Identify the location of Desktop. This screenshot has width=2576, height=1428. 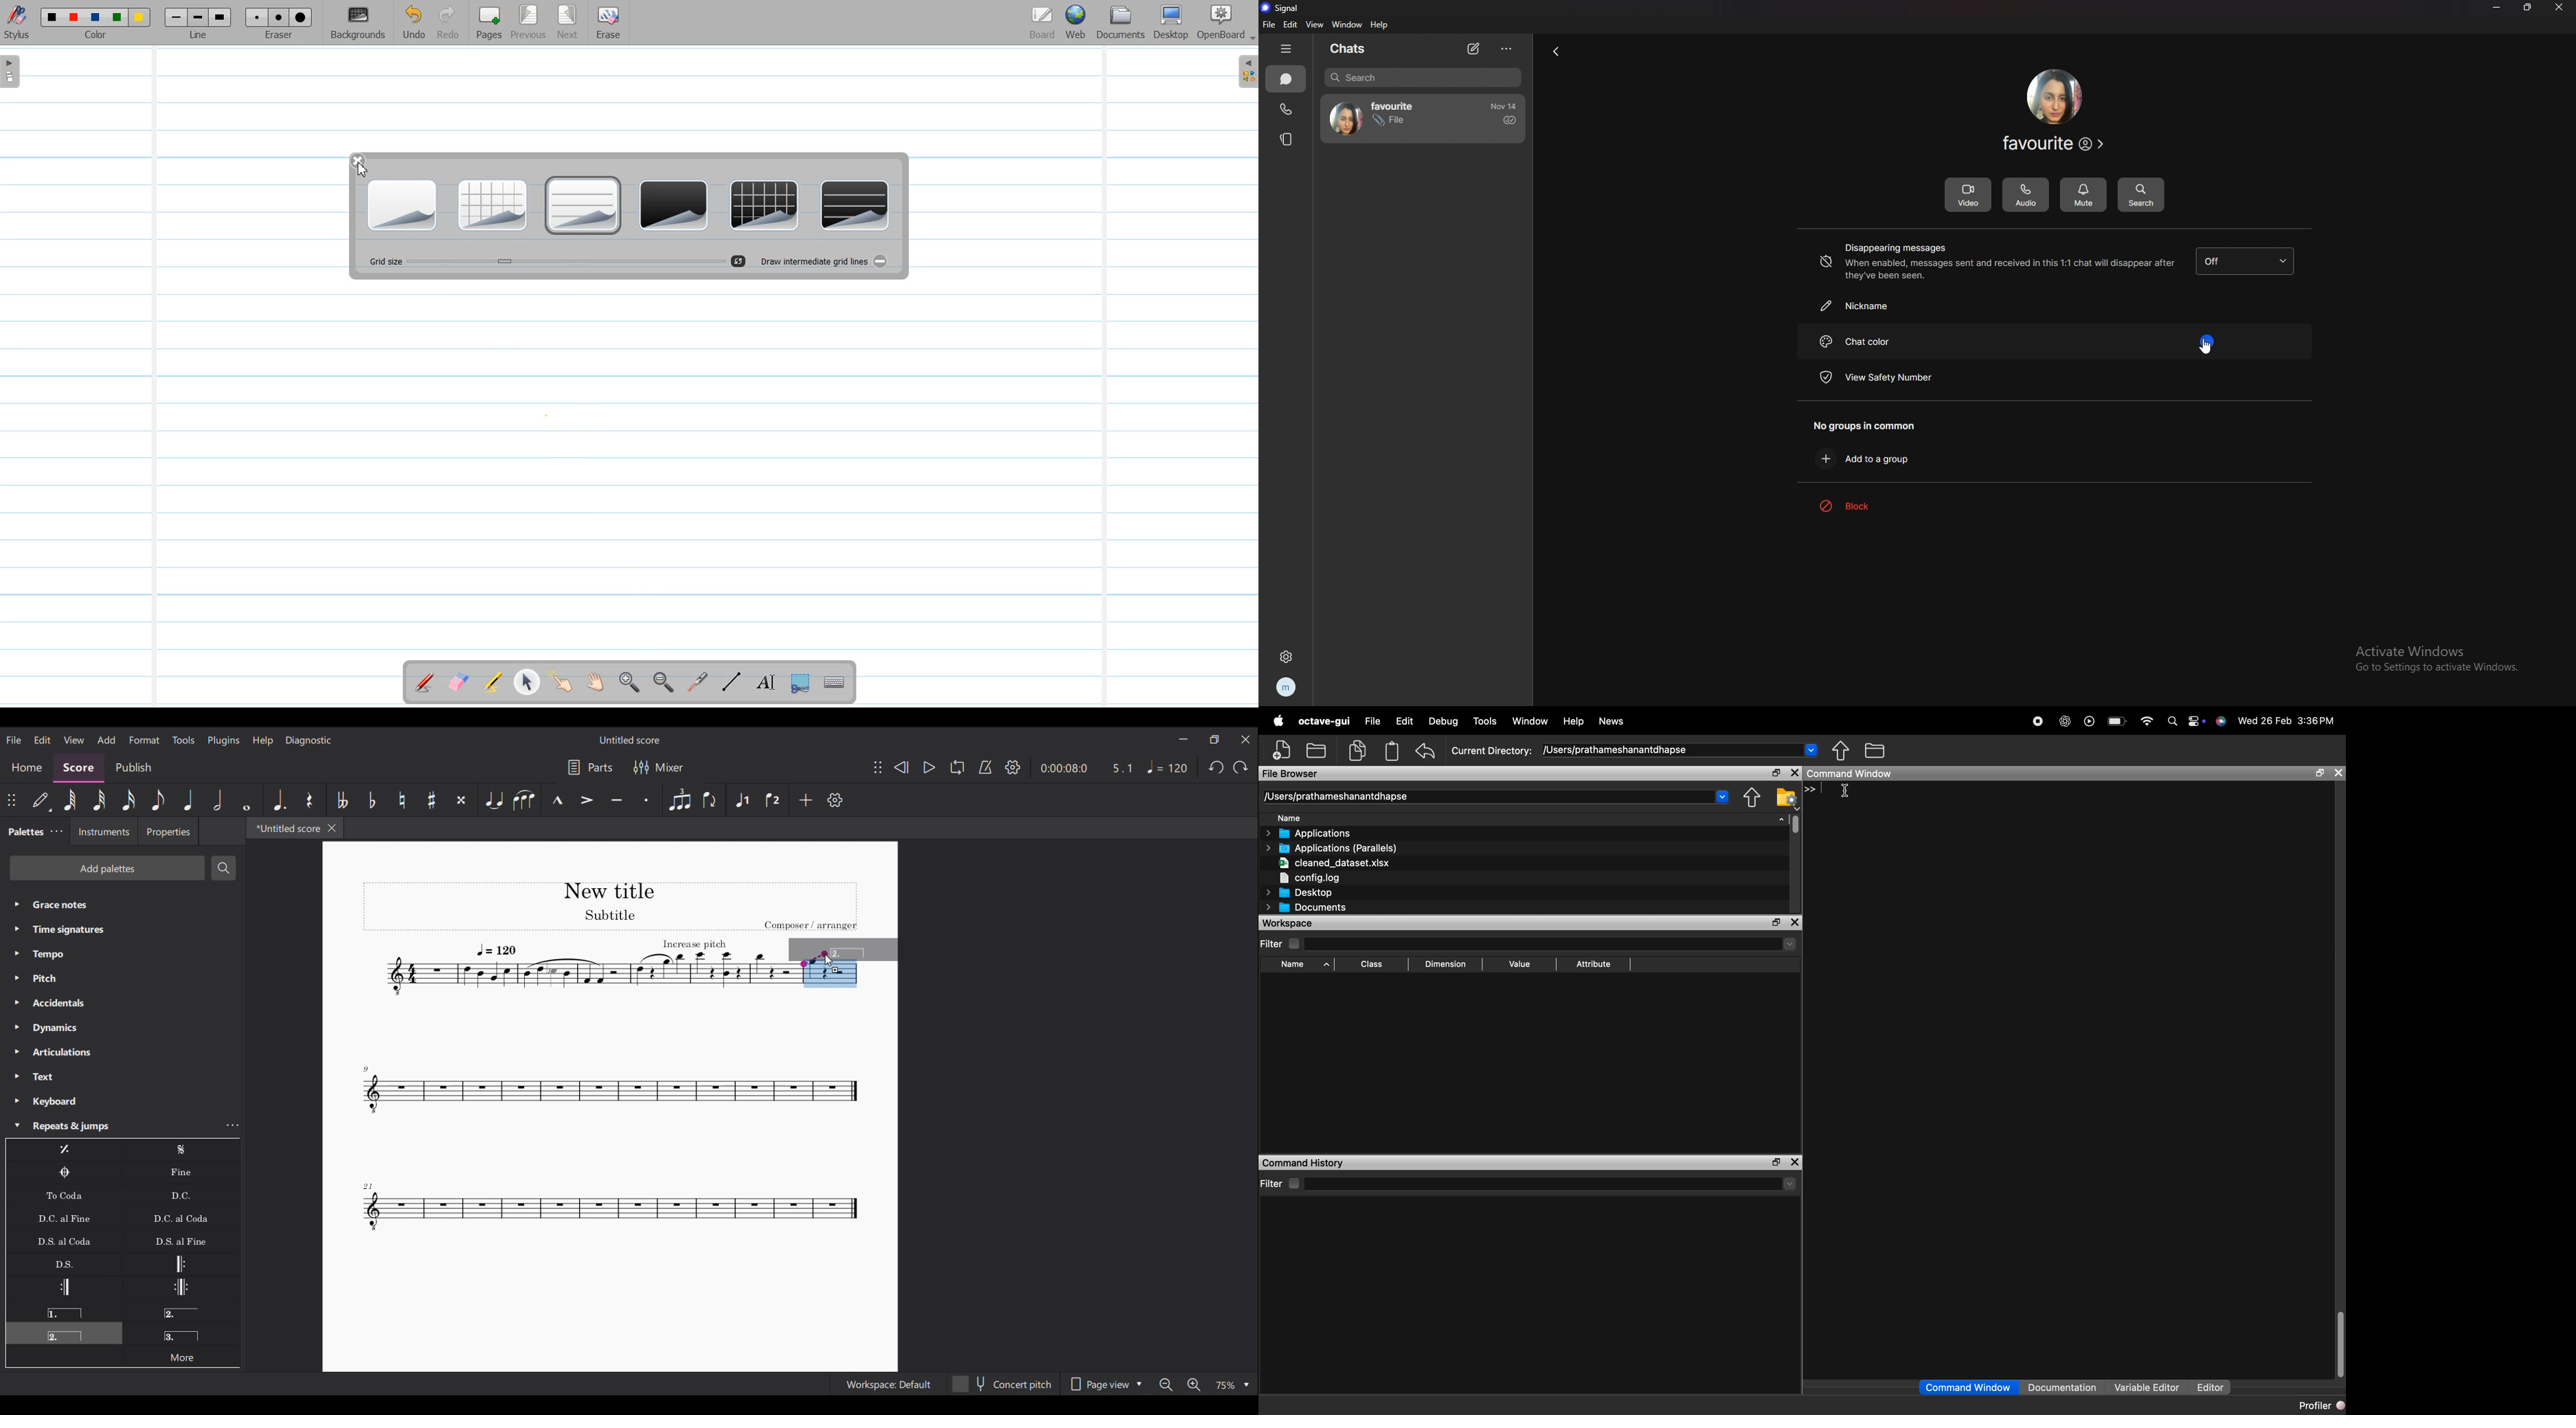
(1311, 892).